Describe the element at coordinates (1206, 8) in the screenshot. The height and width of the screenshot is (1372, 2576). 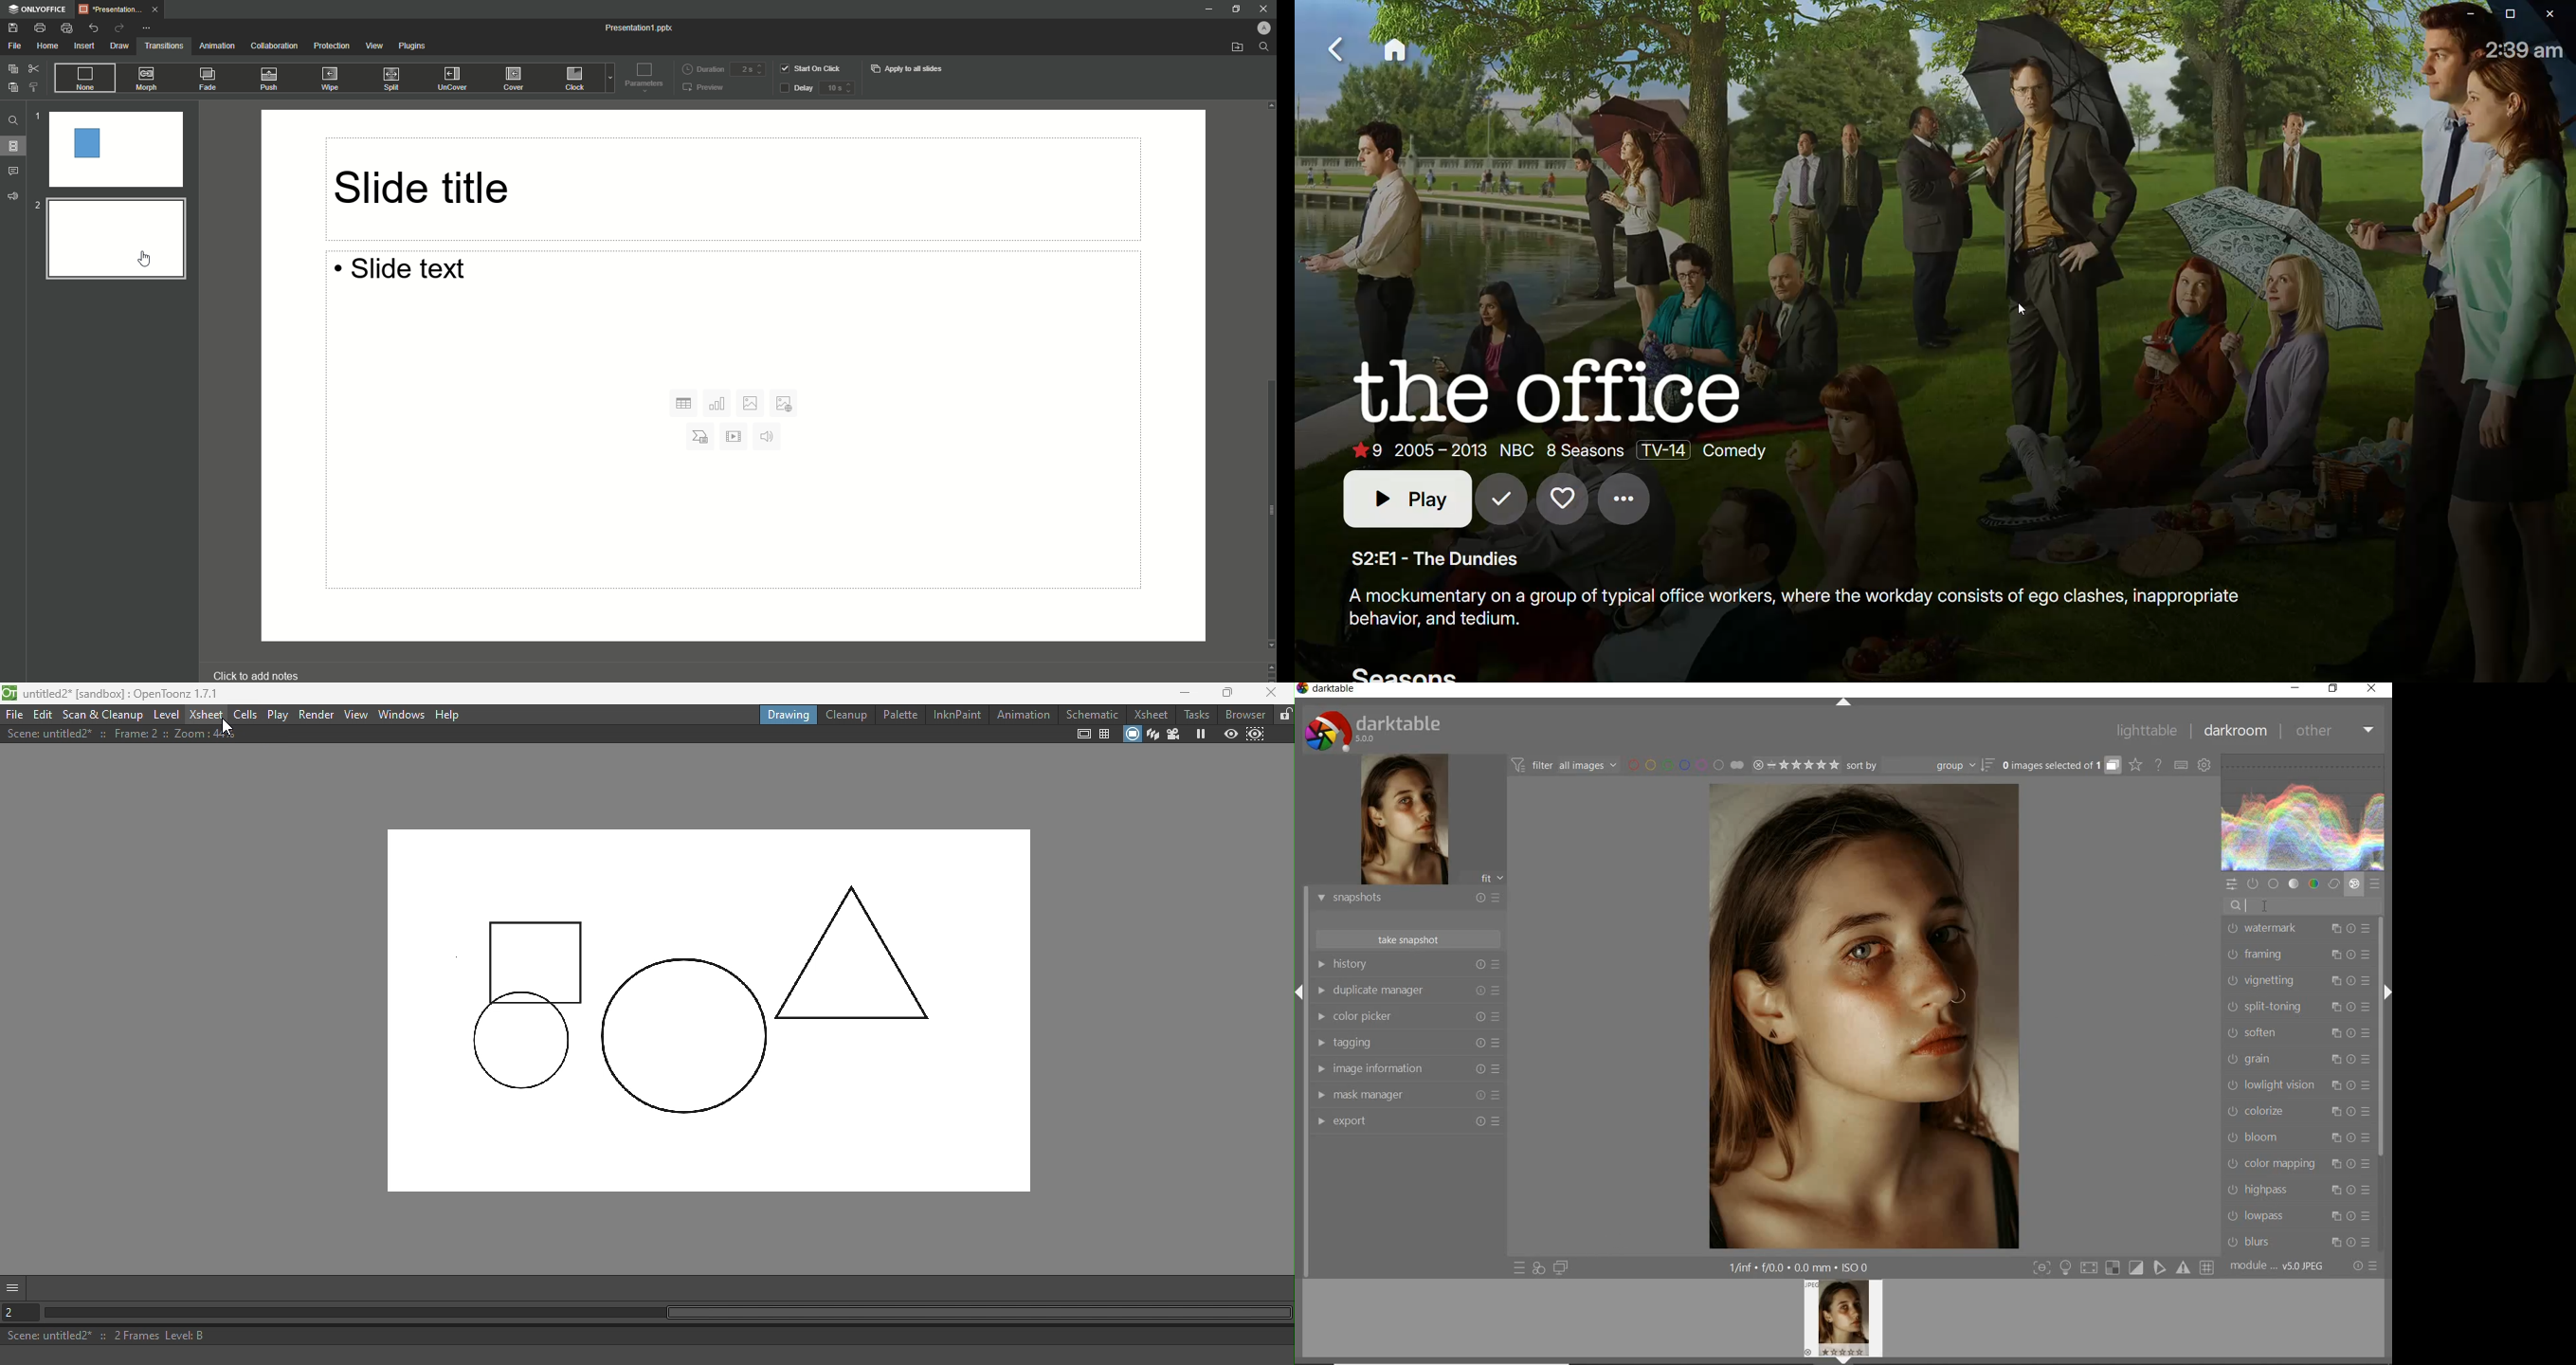
I see `Minimize` at that location.